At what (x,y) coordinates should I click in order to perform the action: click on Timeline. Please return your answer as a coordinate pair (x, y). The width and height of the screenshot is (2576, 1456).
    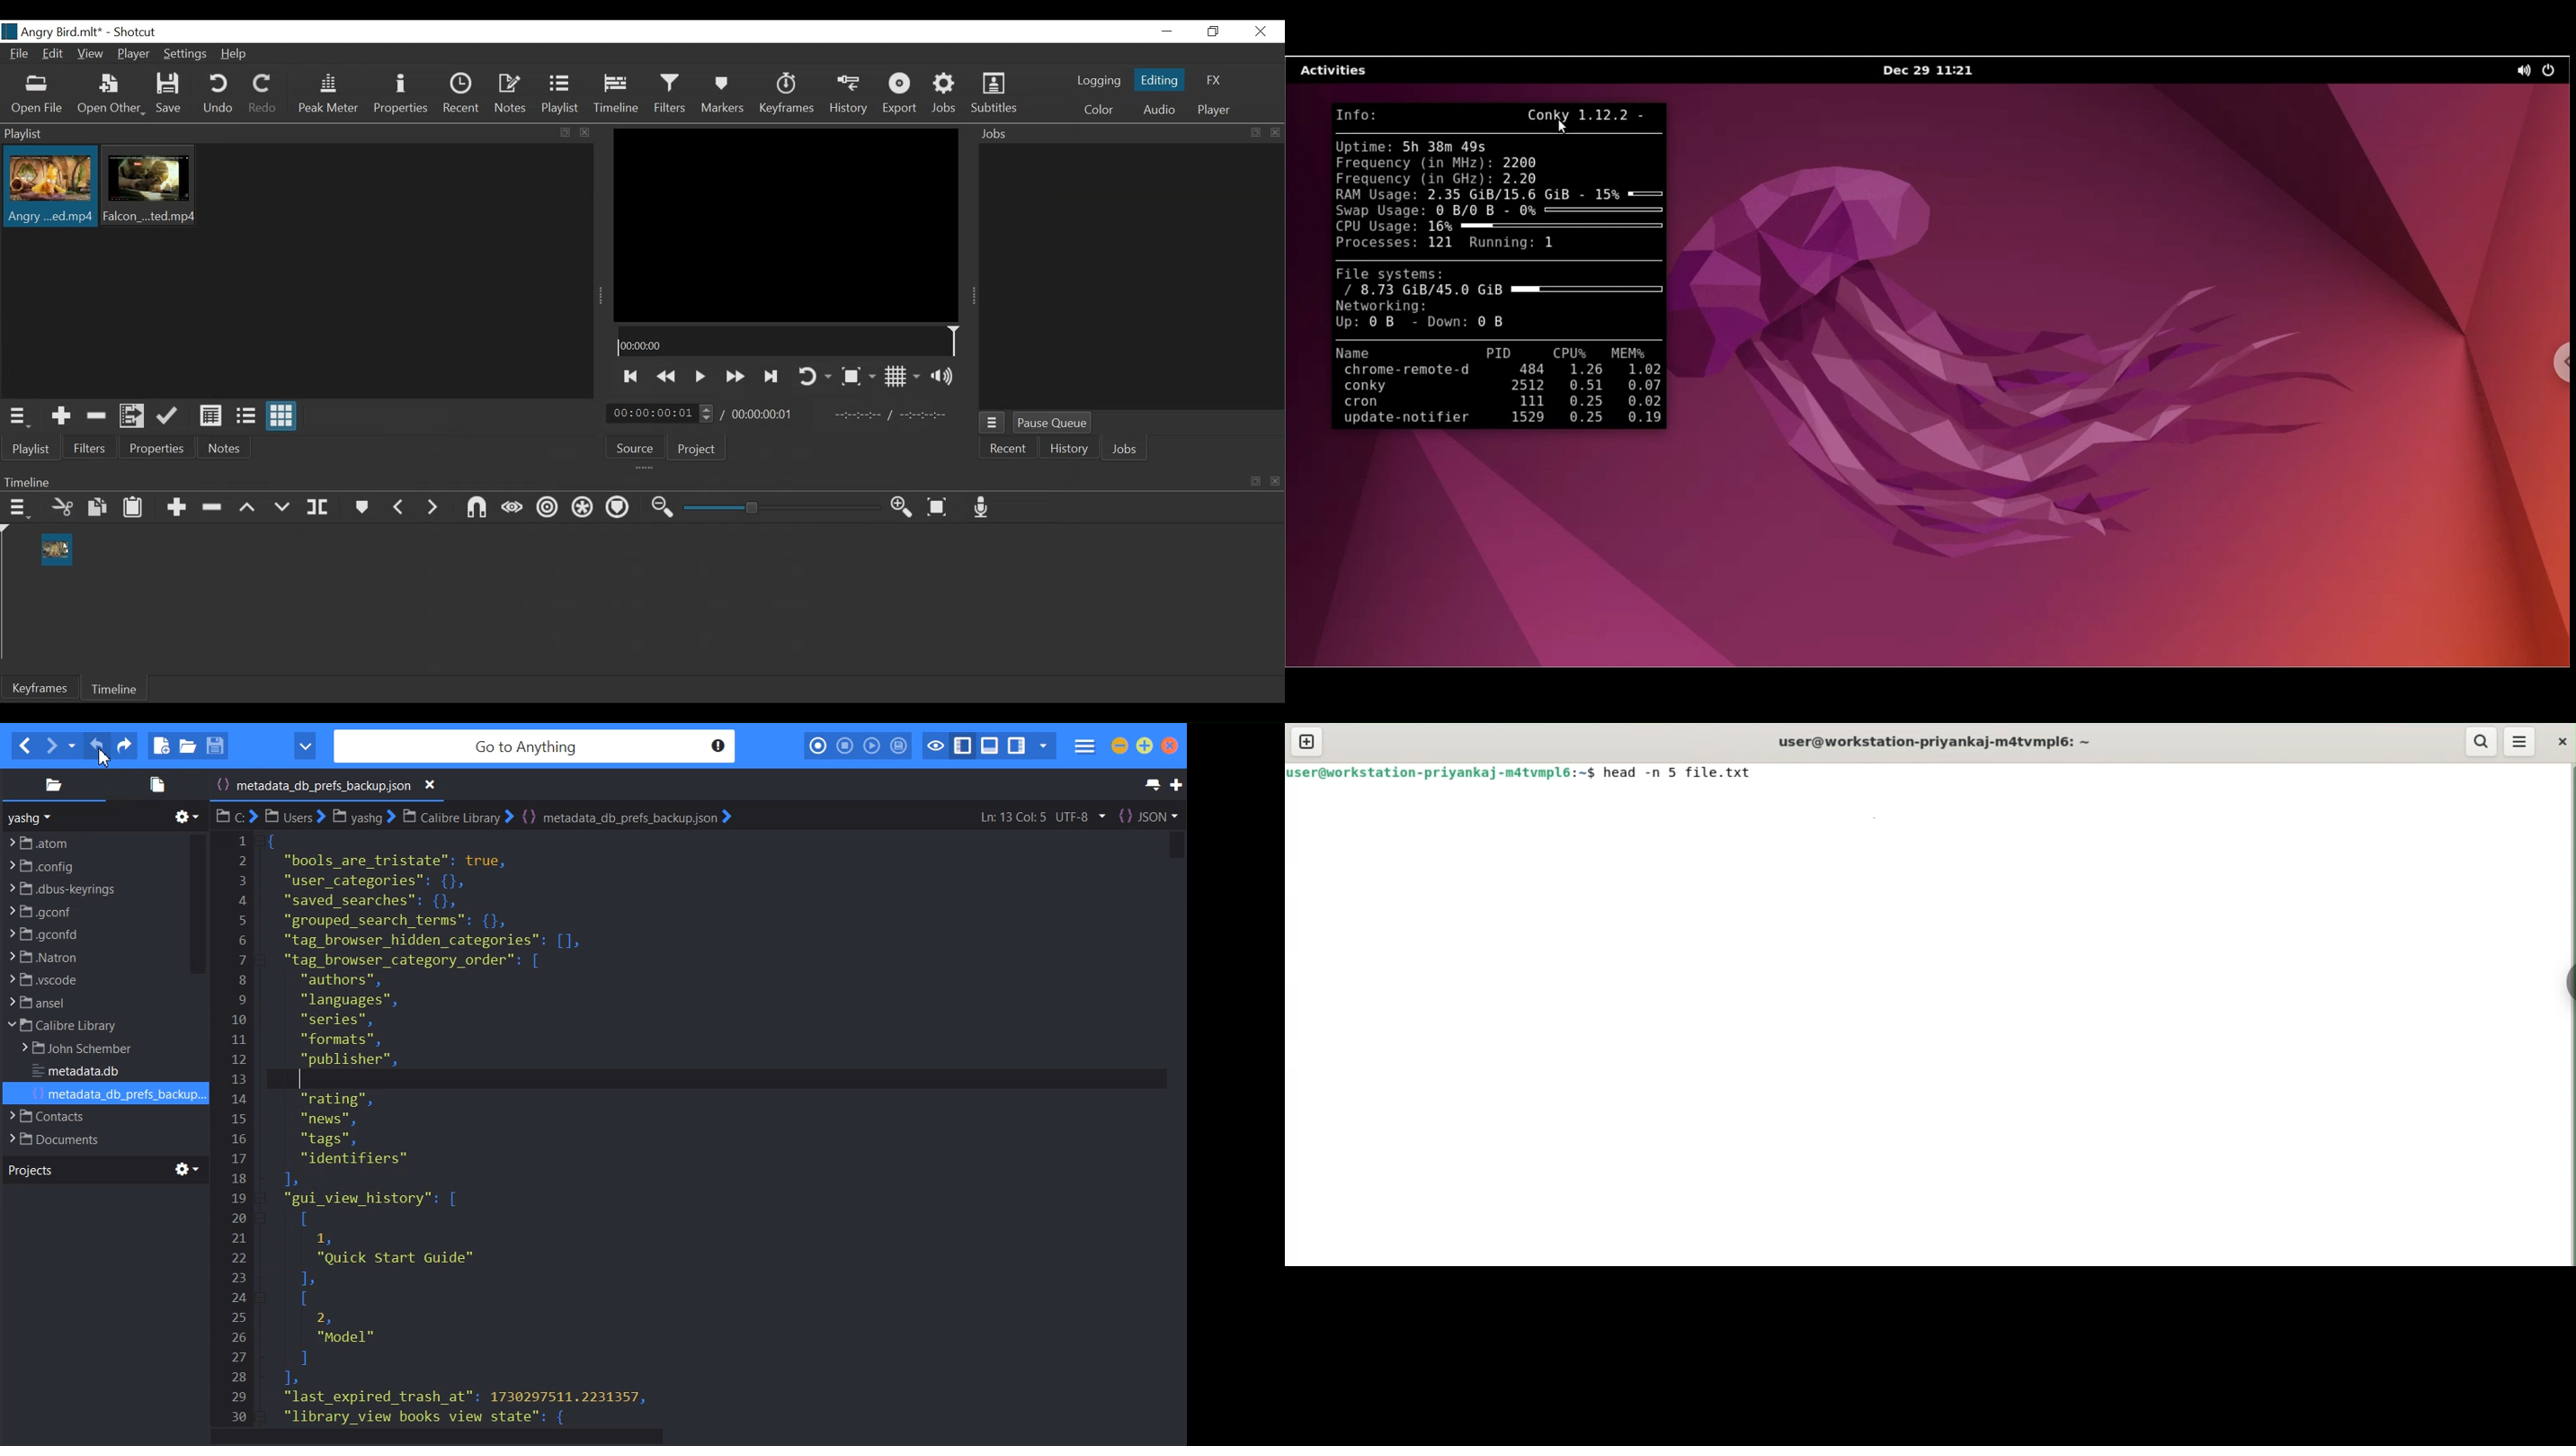
    Looking at the image, I should click on (116, 691).